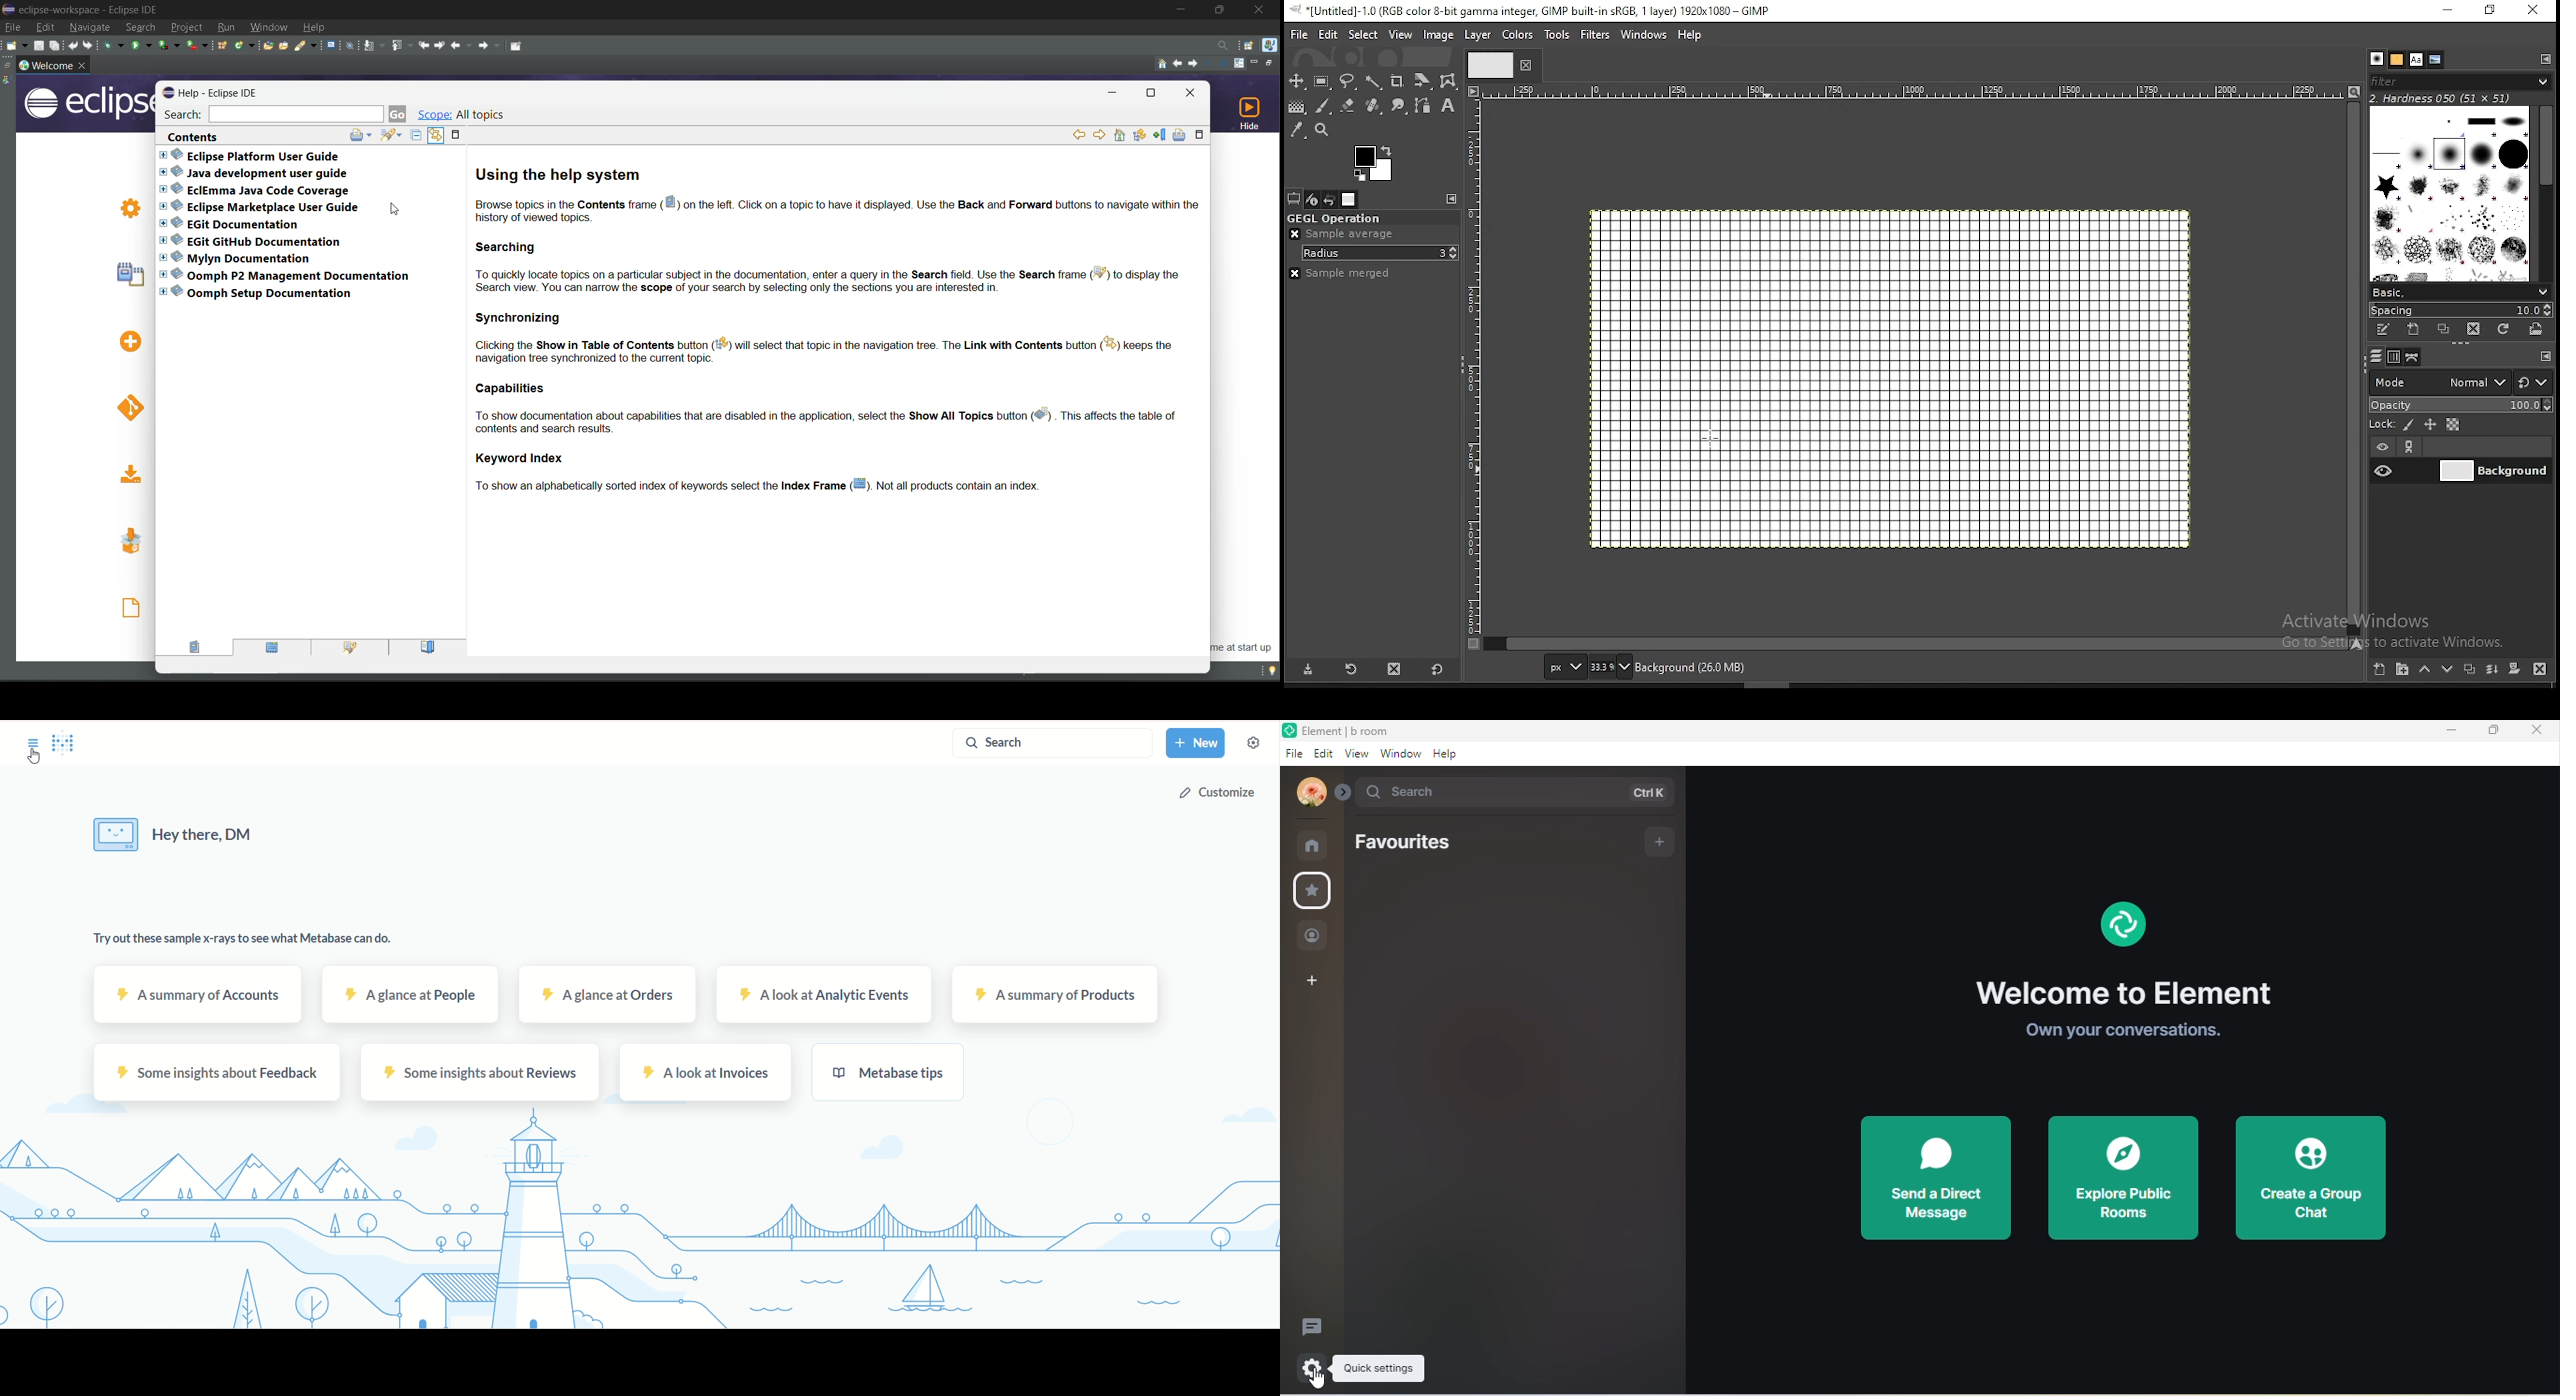  I want to click on Try out these sample x-rays to see what Metabase can do., so click(244, 939).